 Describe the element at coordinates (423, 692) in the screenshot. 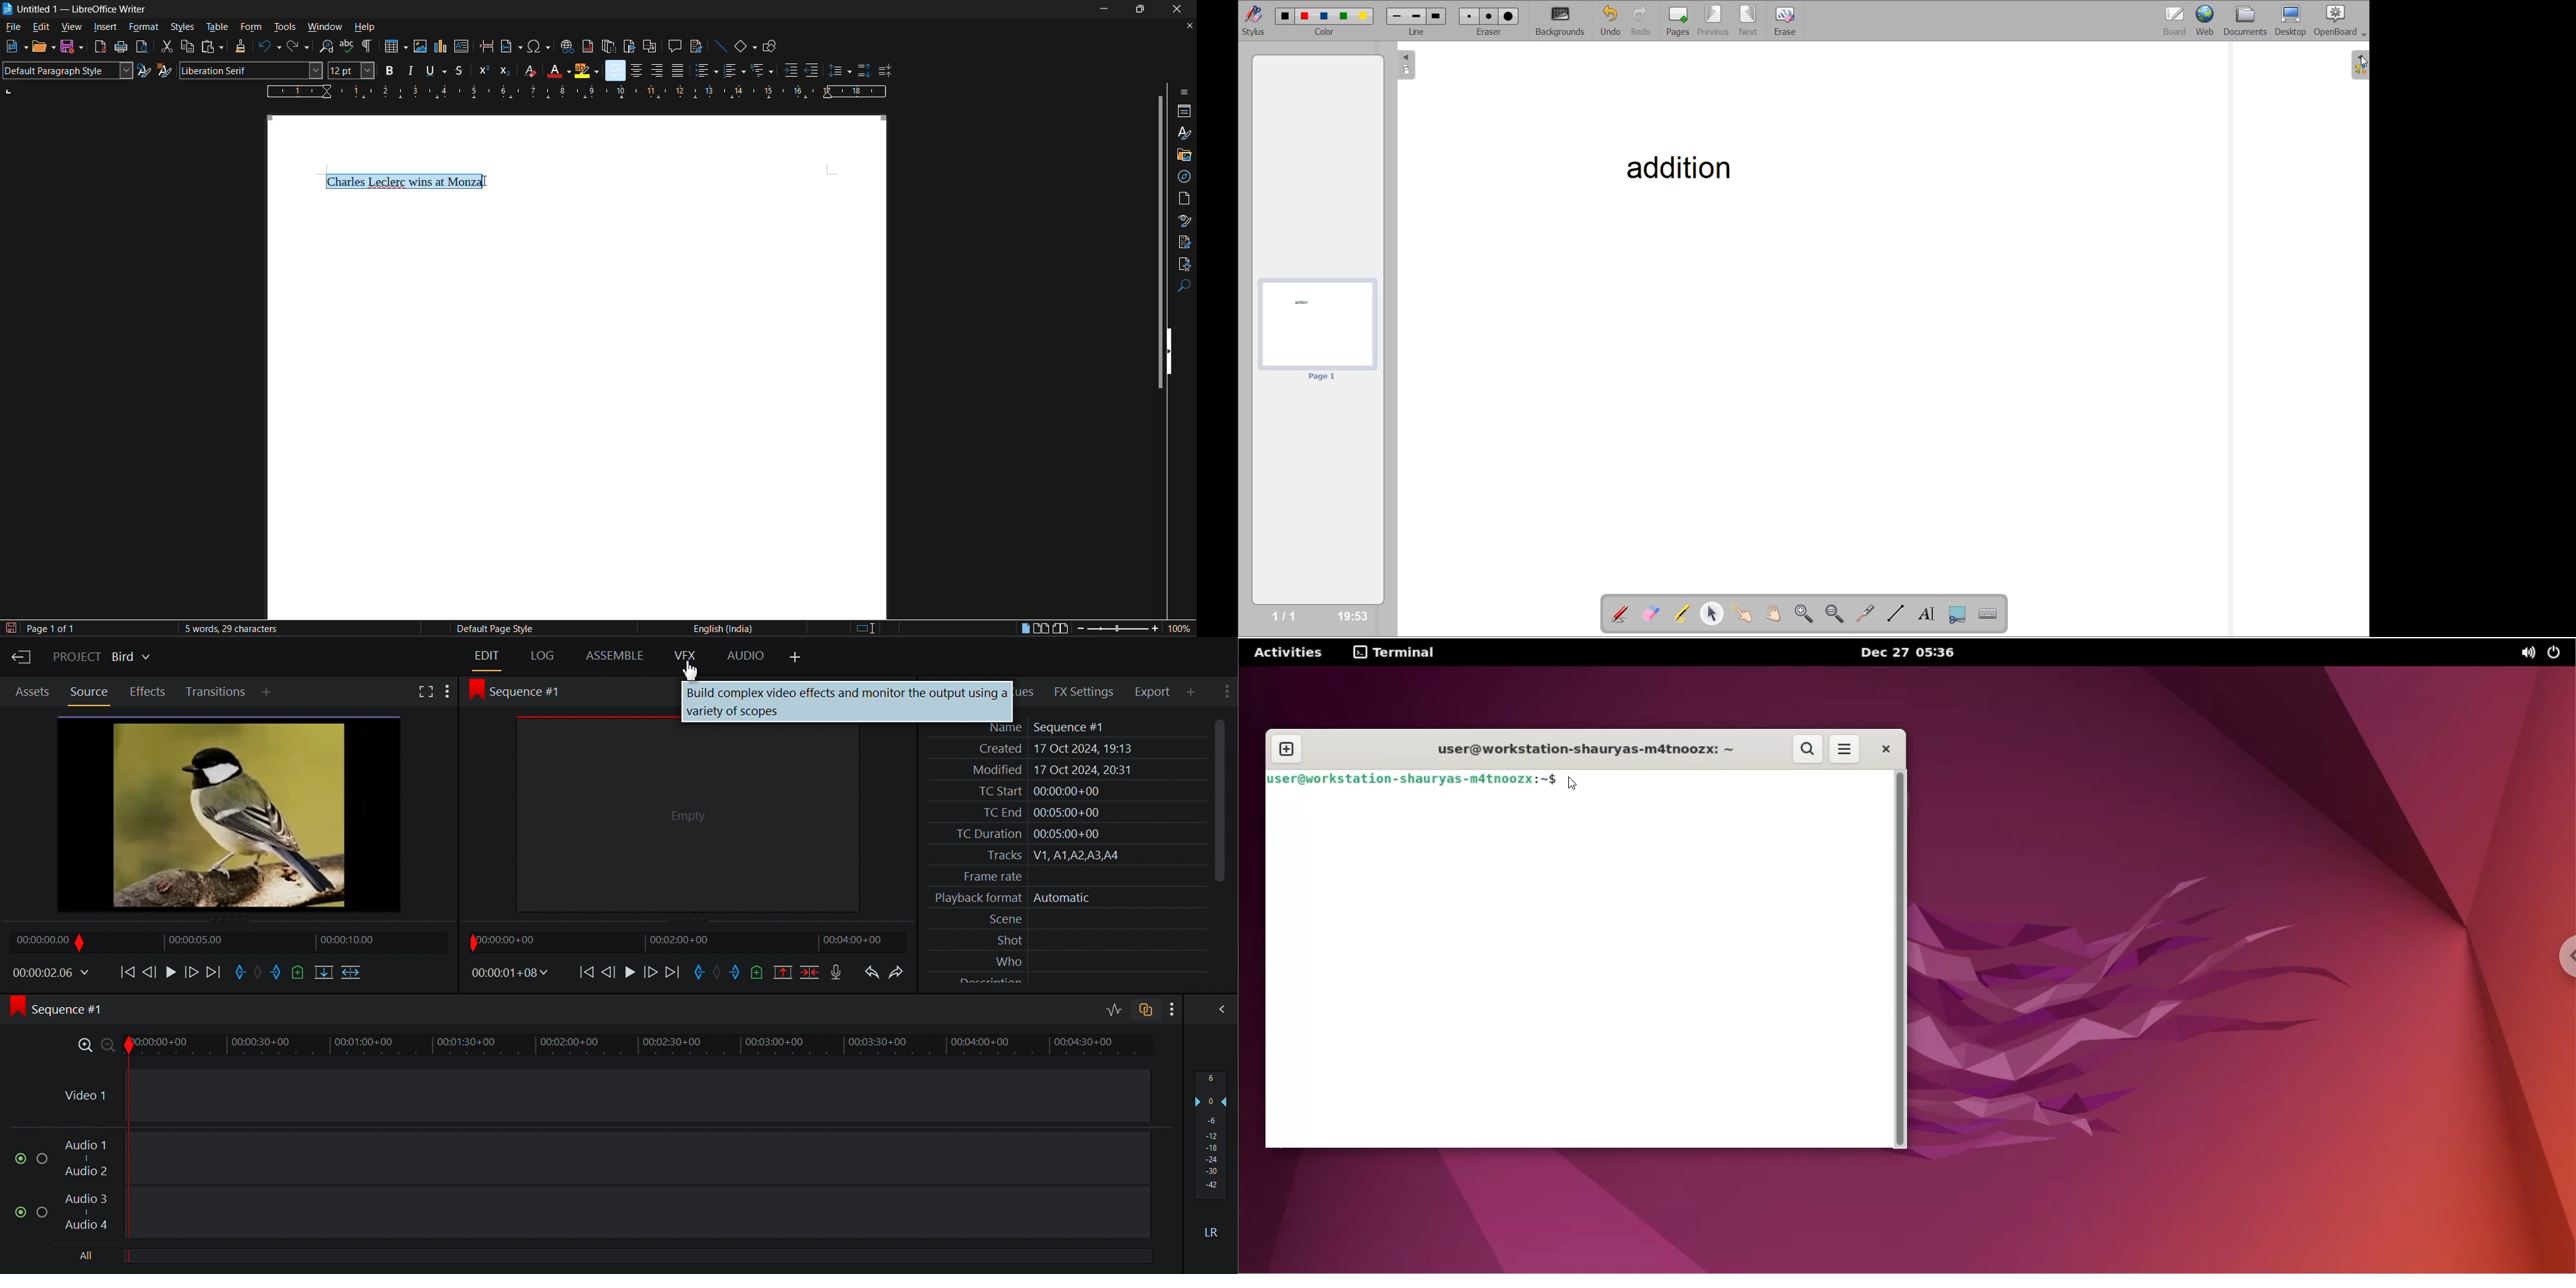

I see `Fullscreen` at that location.